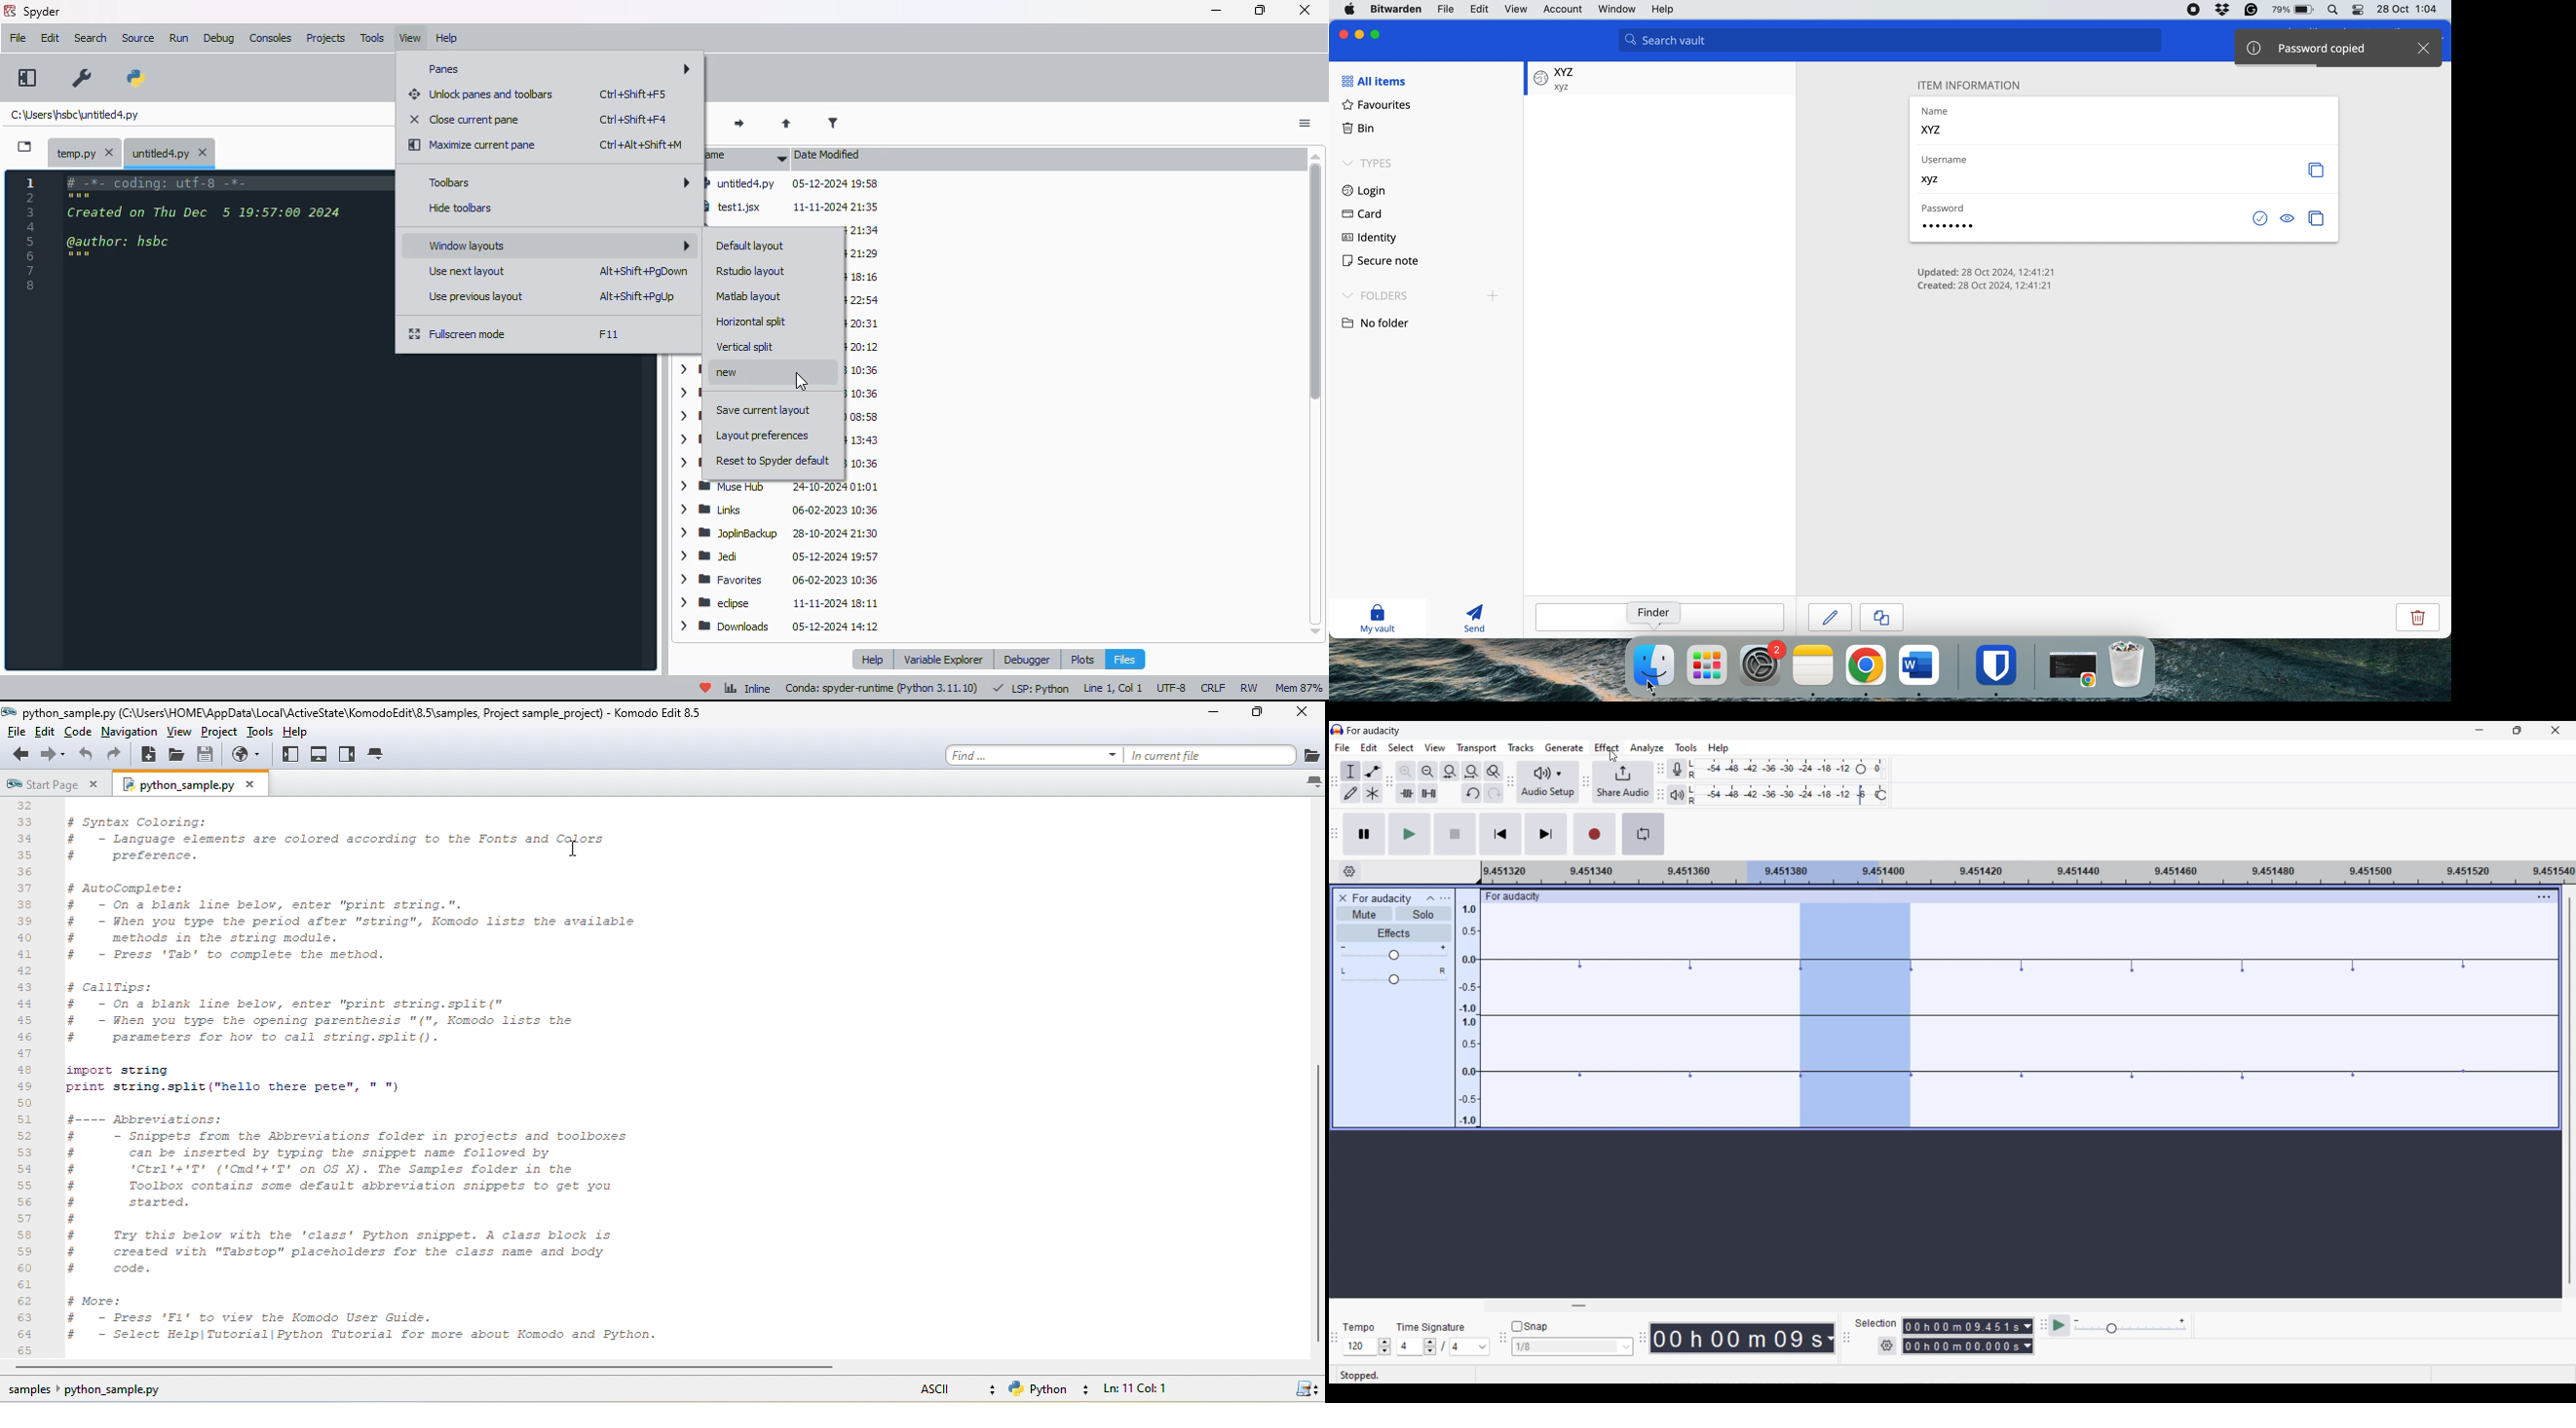 The height and width of the screenshot is (1428, 2576). I want to click on Mem 87%, so click(1300, 690).